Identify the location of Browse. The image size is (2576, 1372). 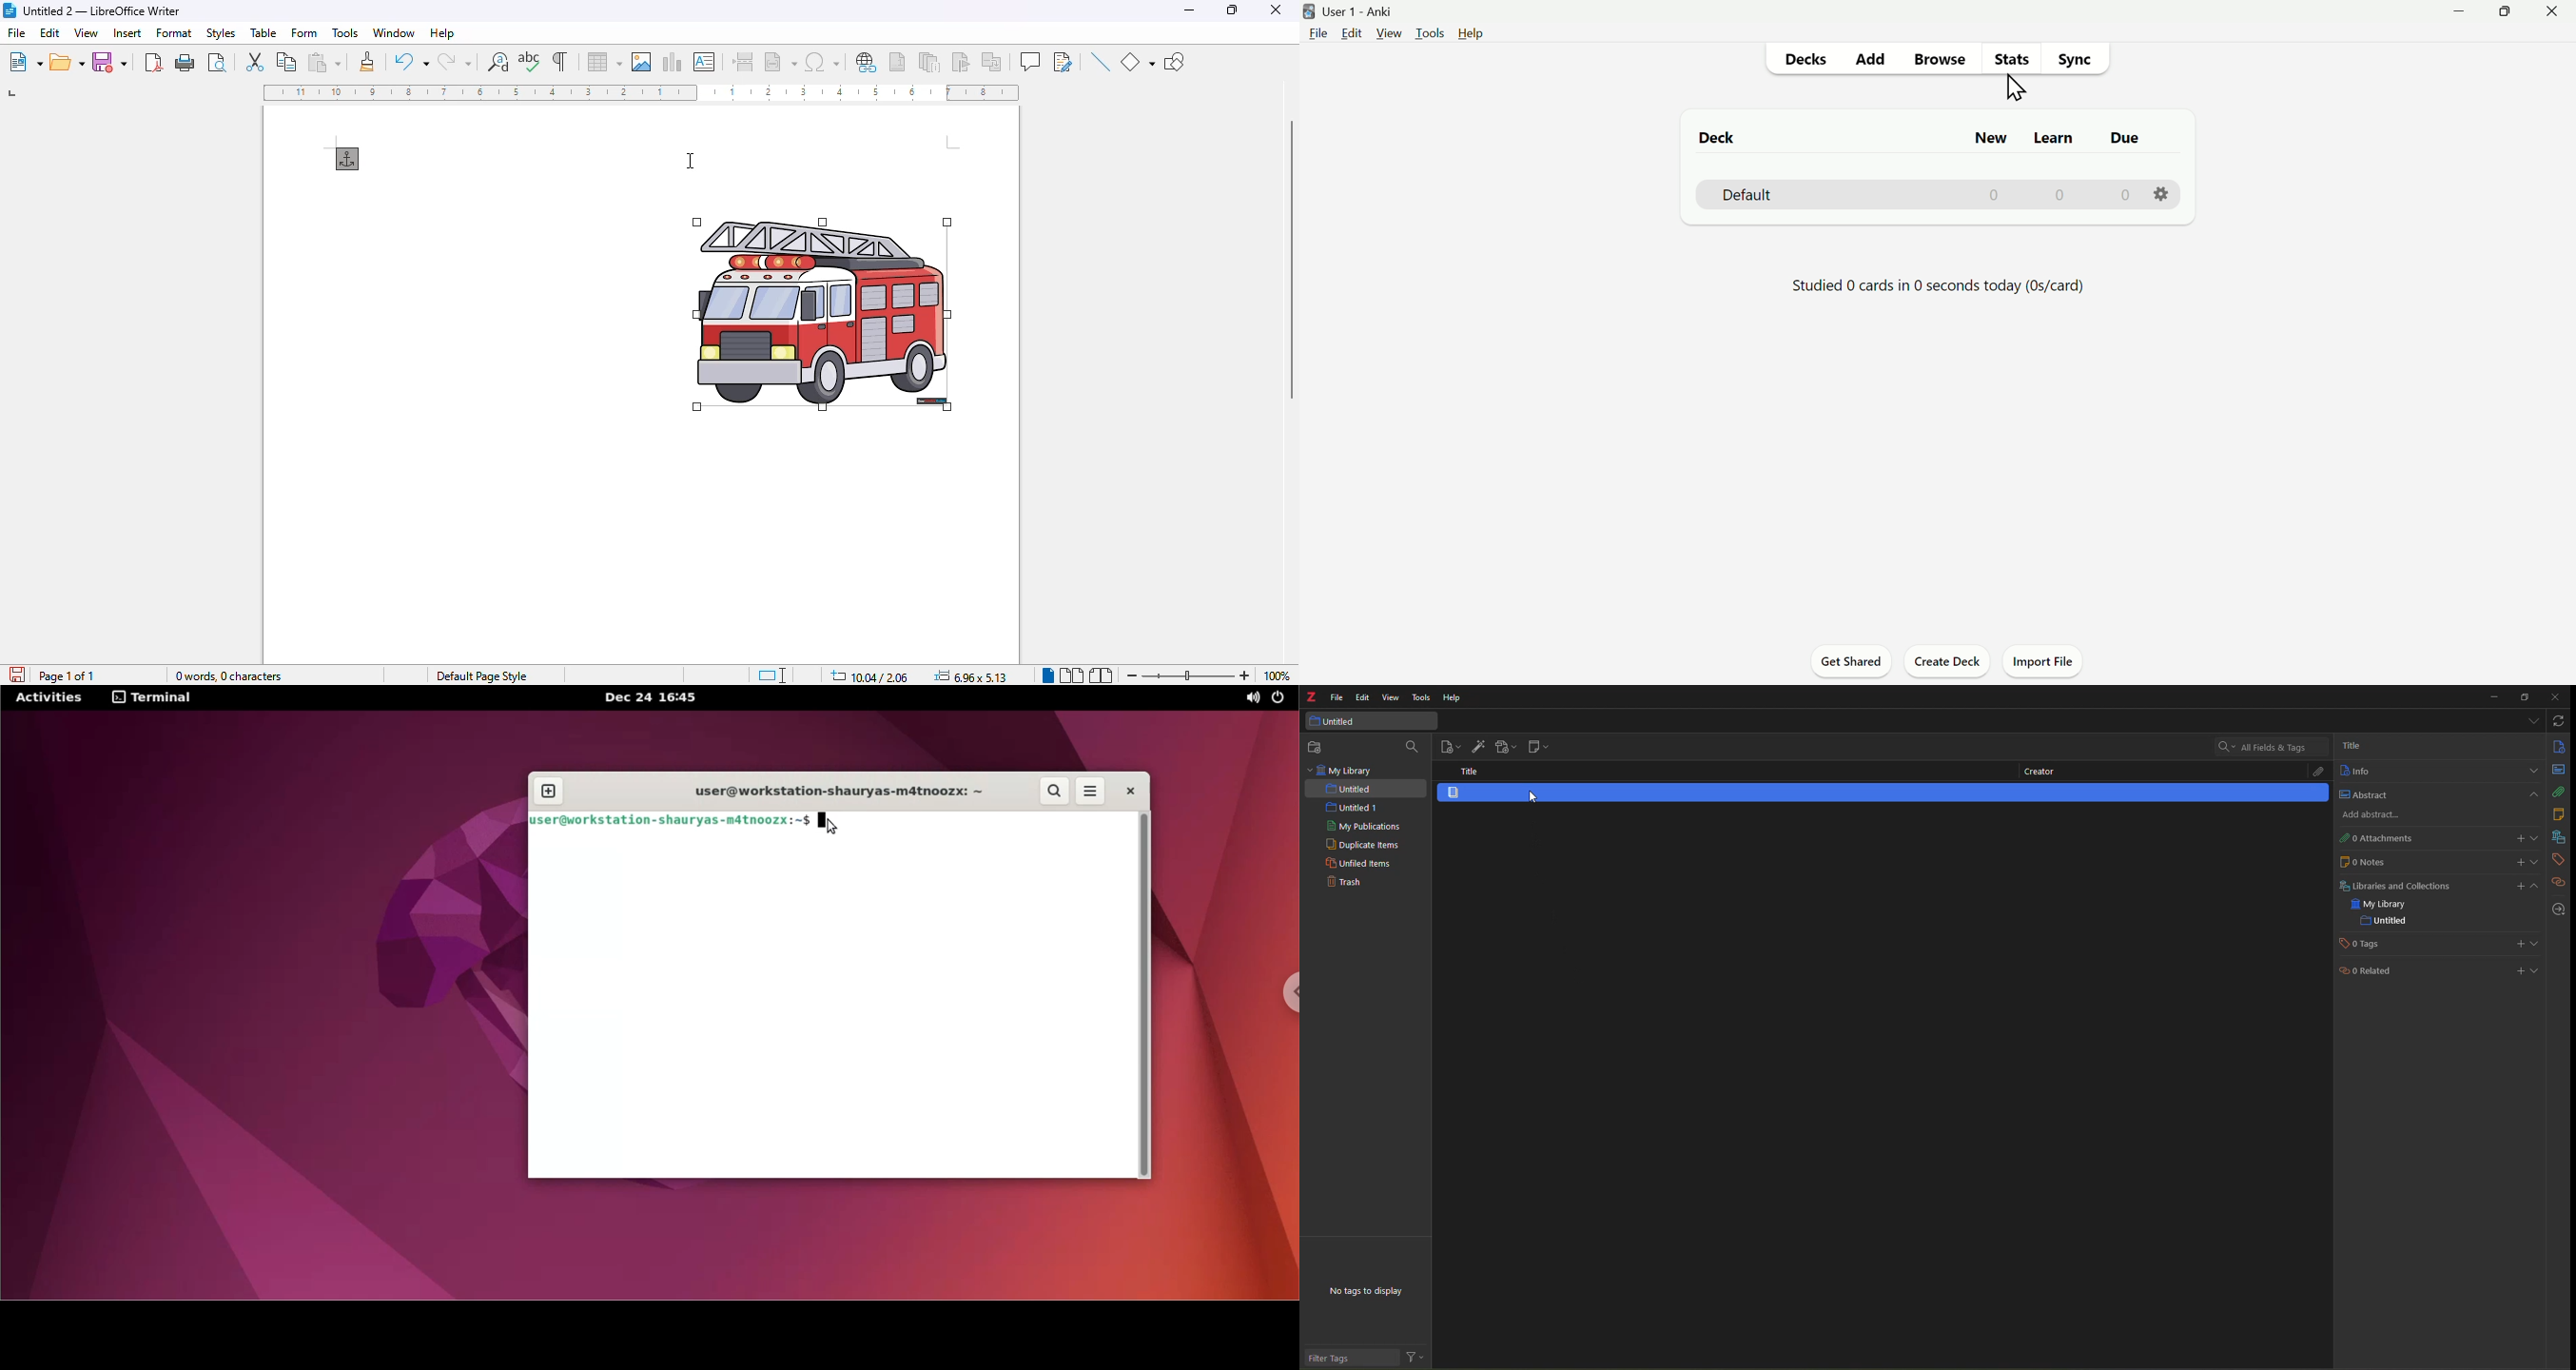
(1932, 60).